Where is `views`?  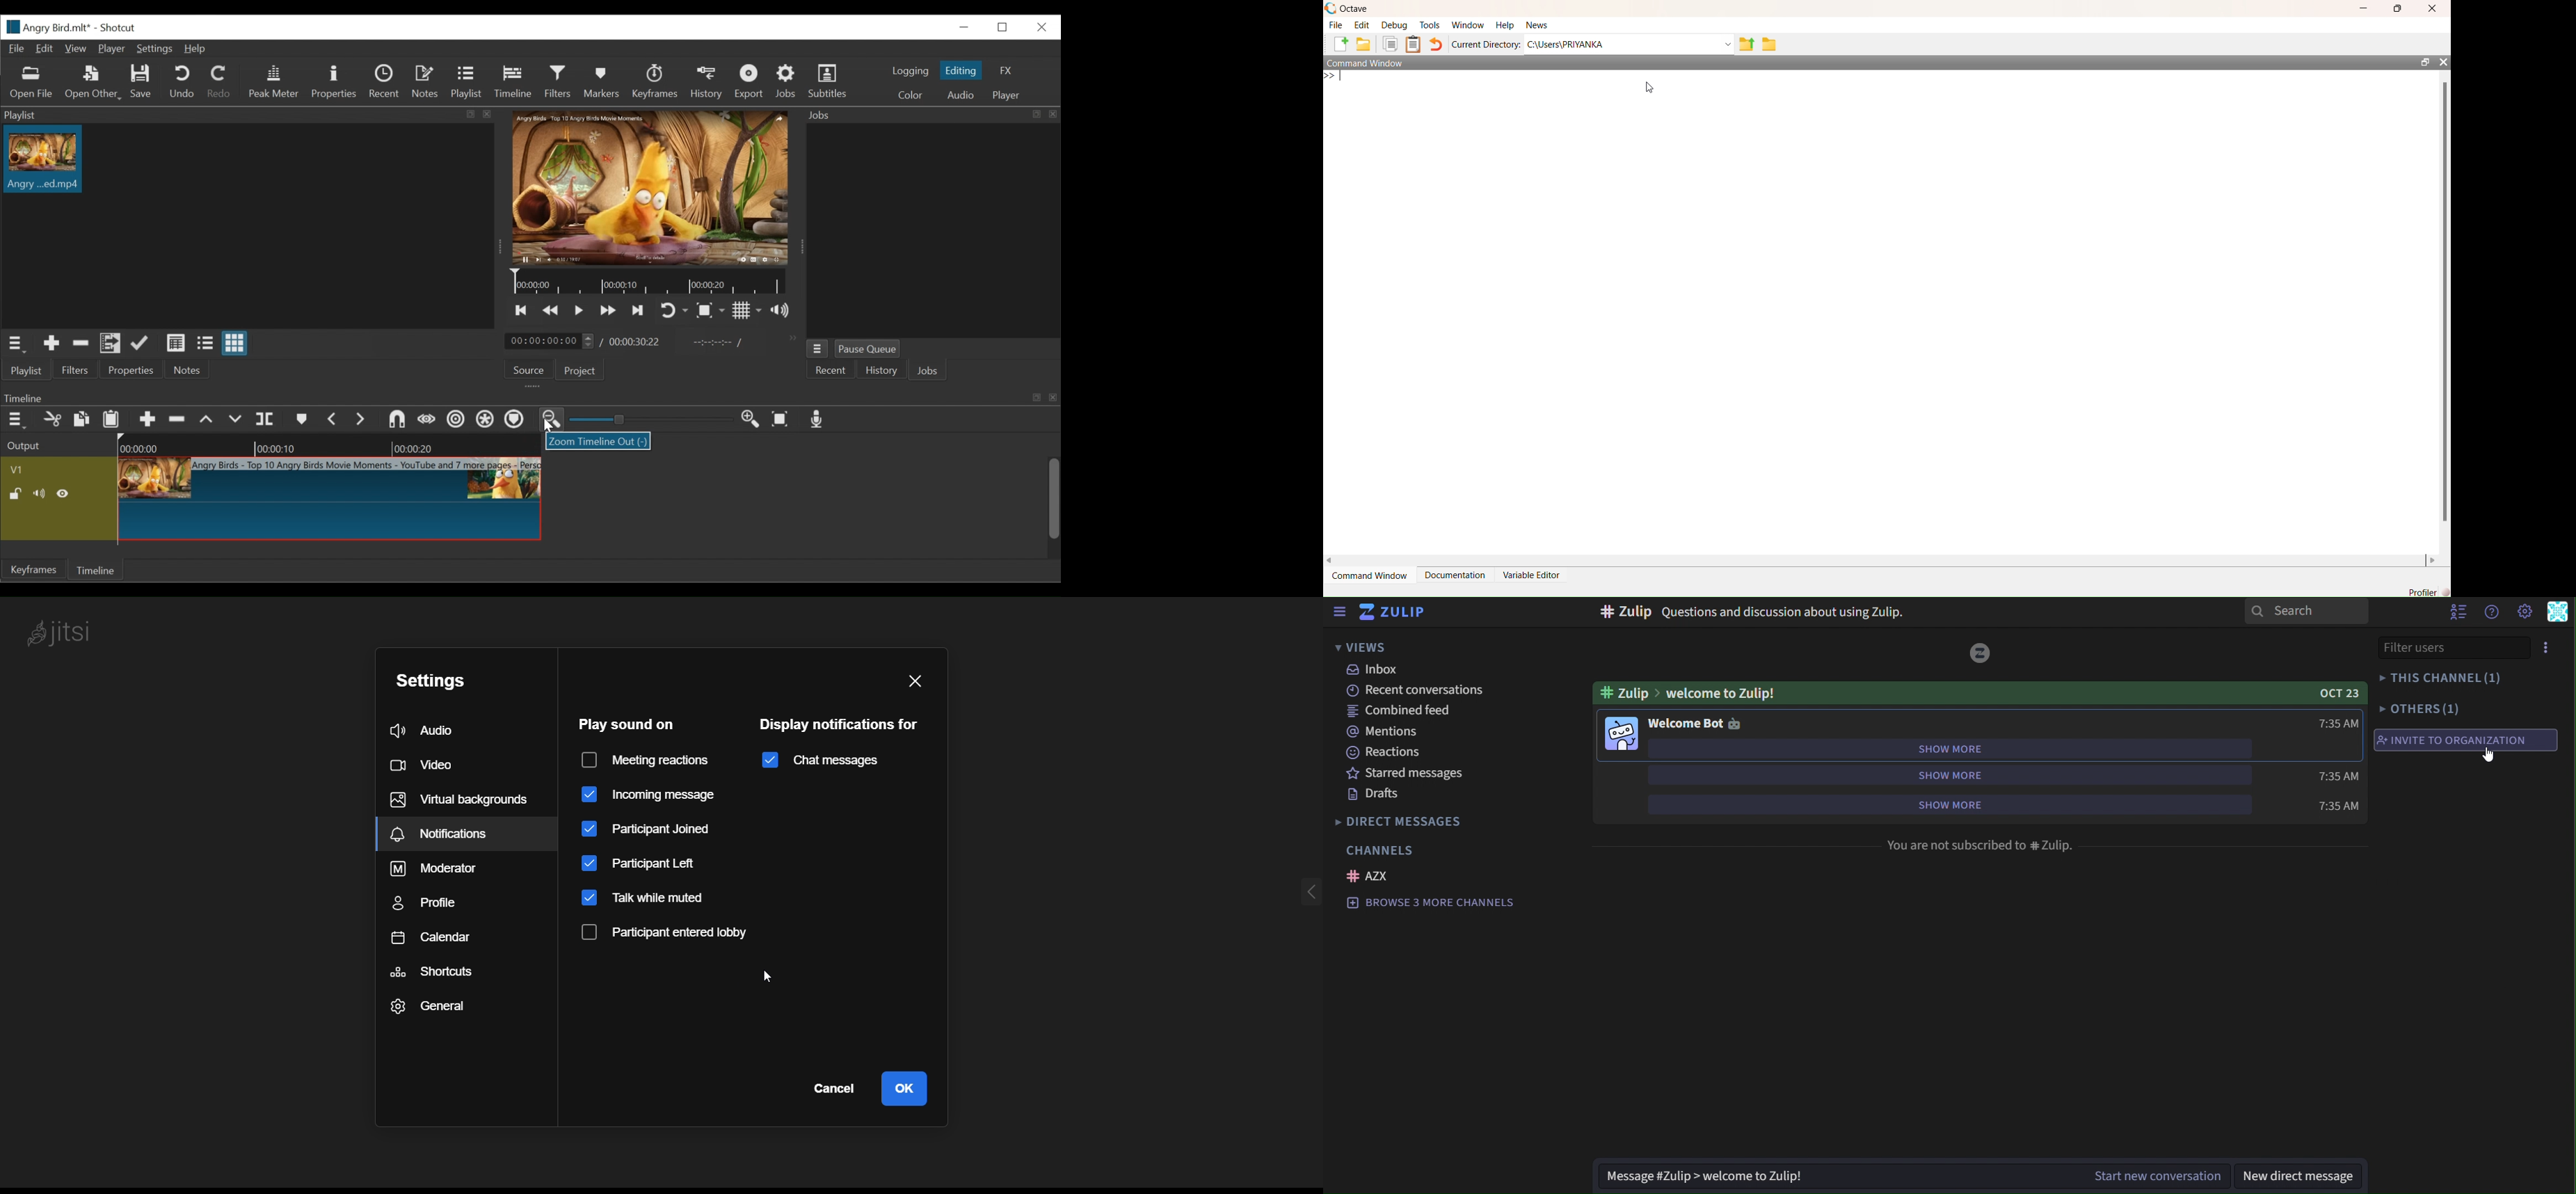
views is located at coordinates (1375, 648).